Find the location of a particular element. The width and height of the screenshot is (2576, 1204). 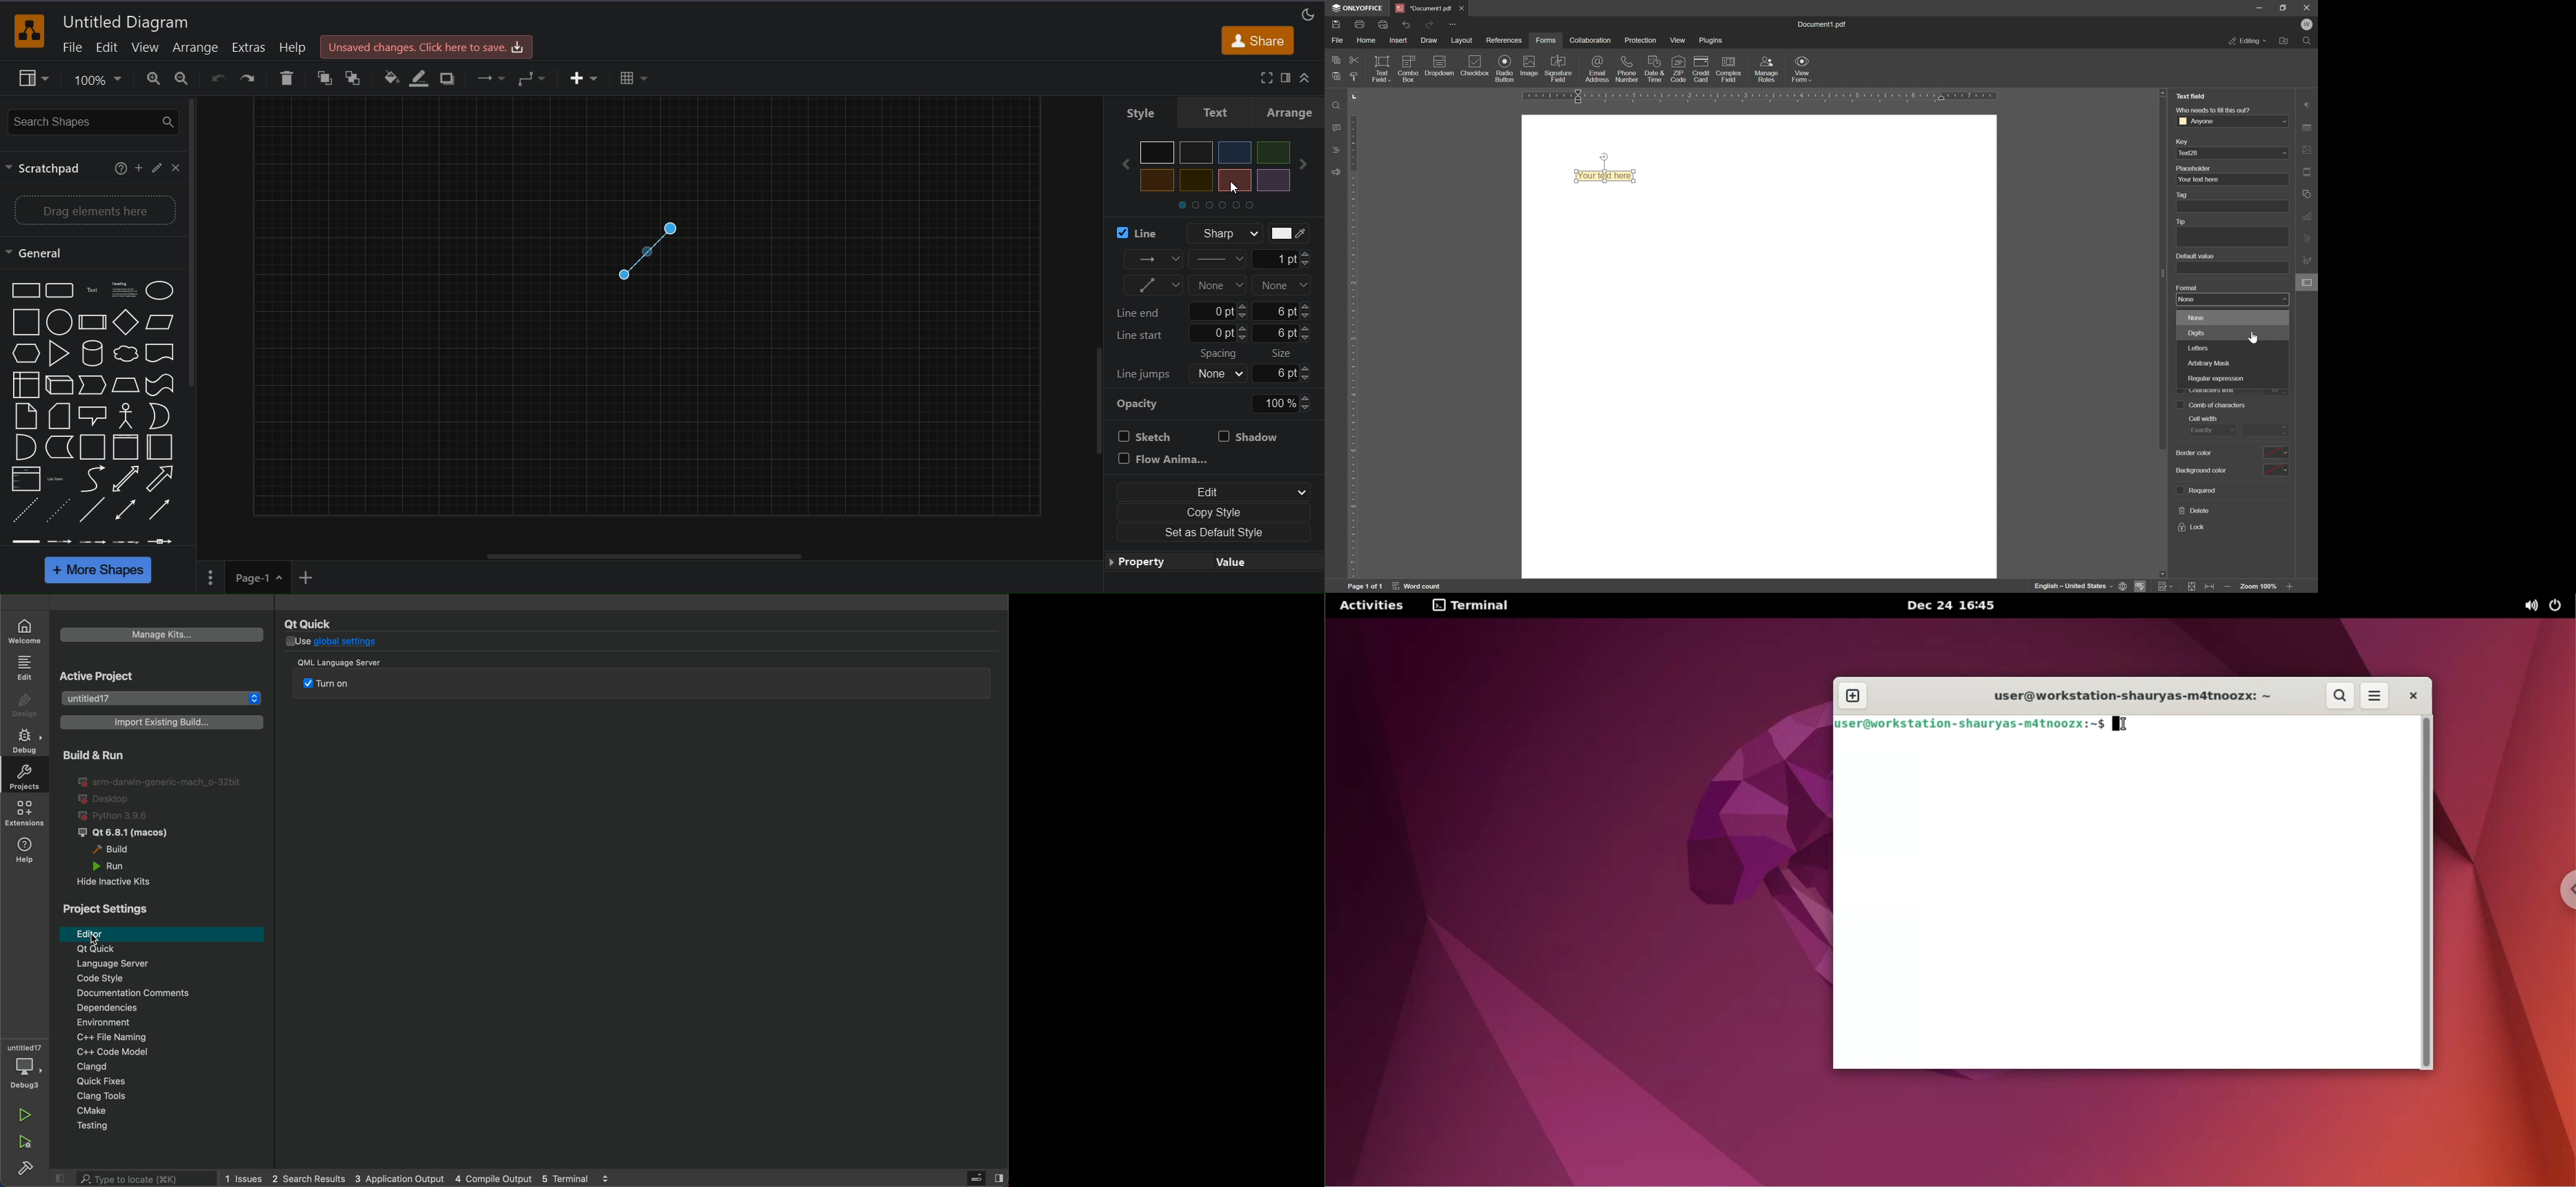

Unsaved changes. Click here to save. is located at coordinates (425, 46).